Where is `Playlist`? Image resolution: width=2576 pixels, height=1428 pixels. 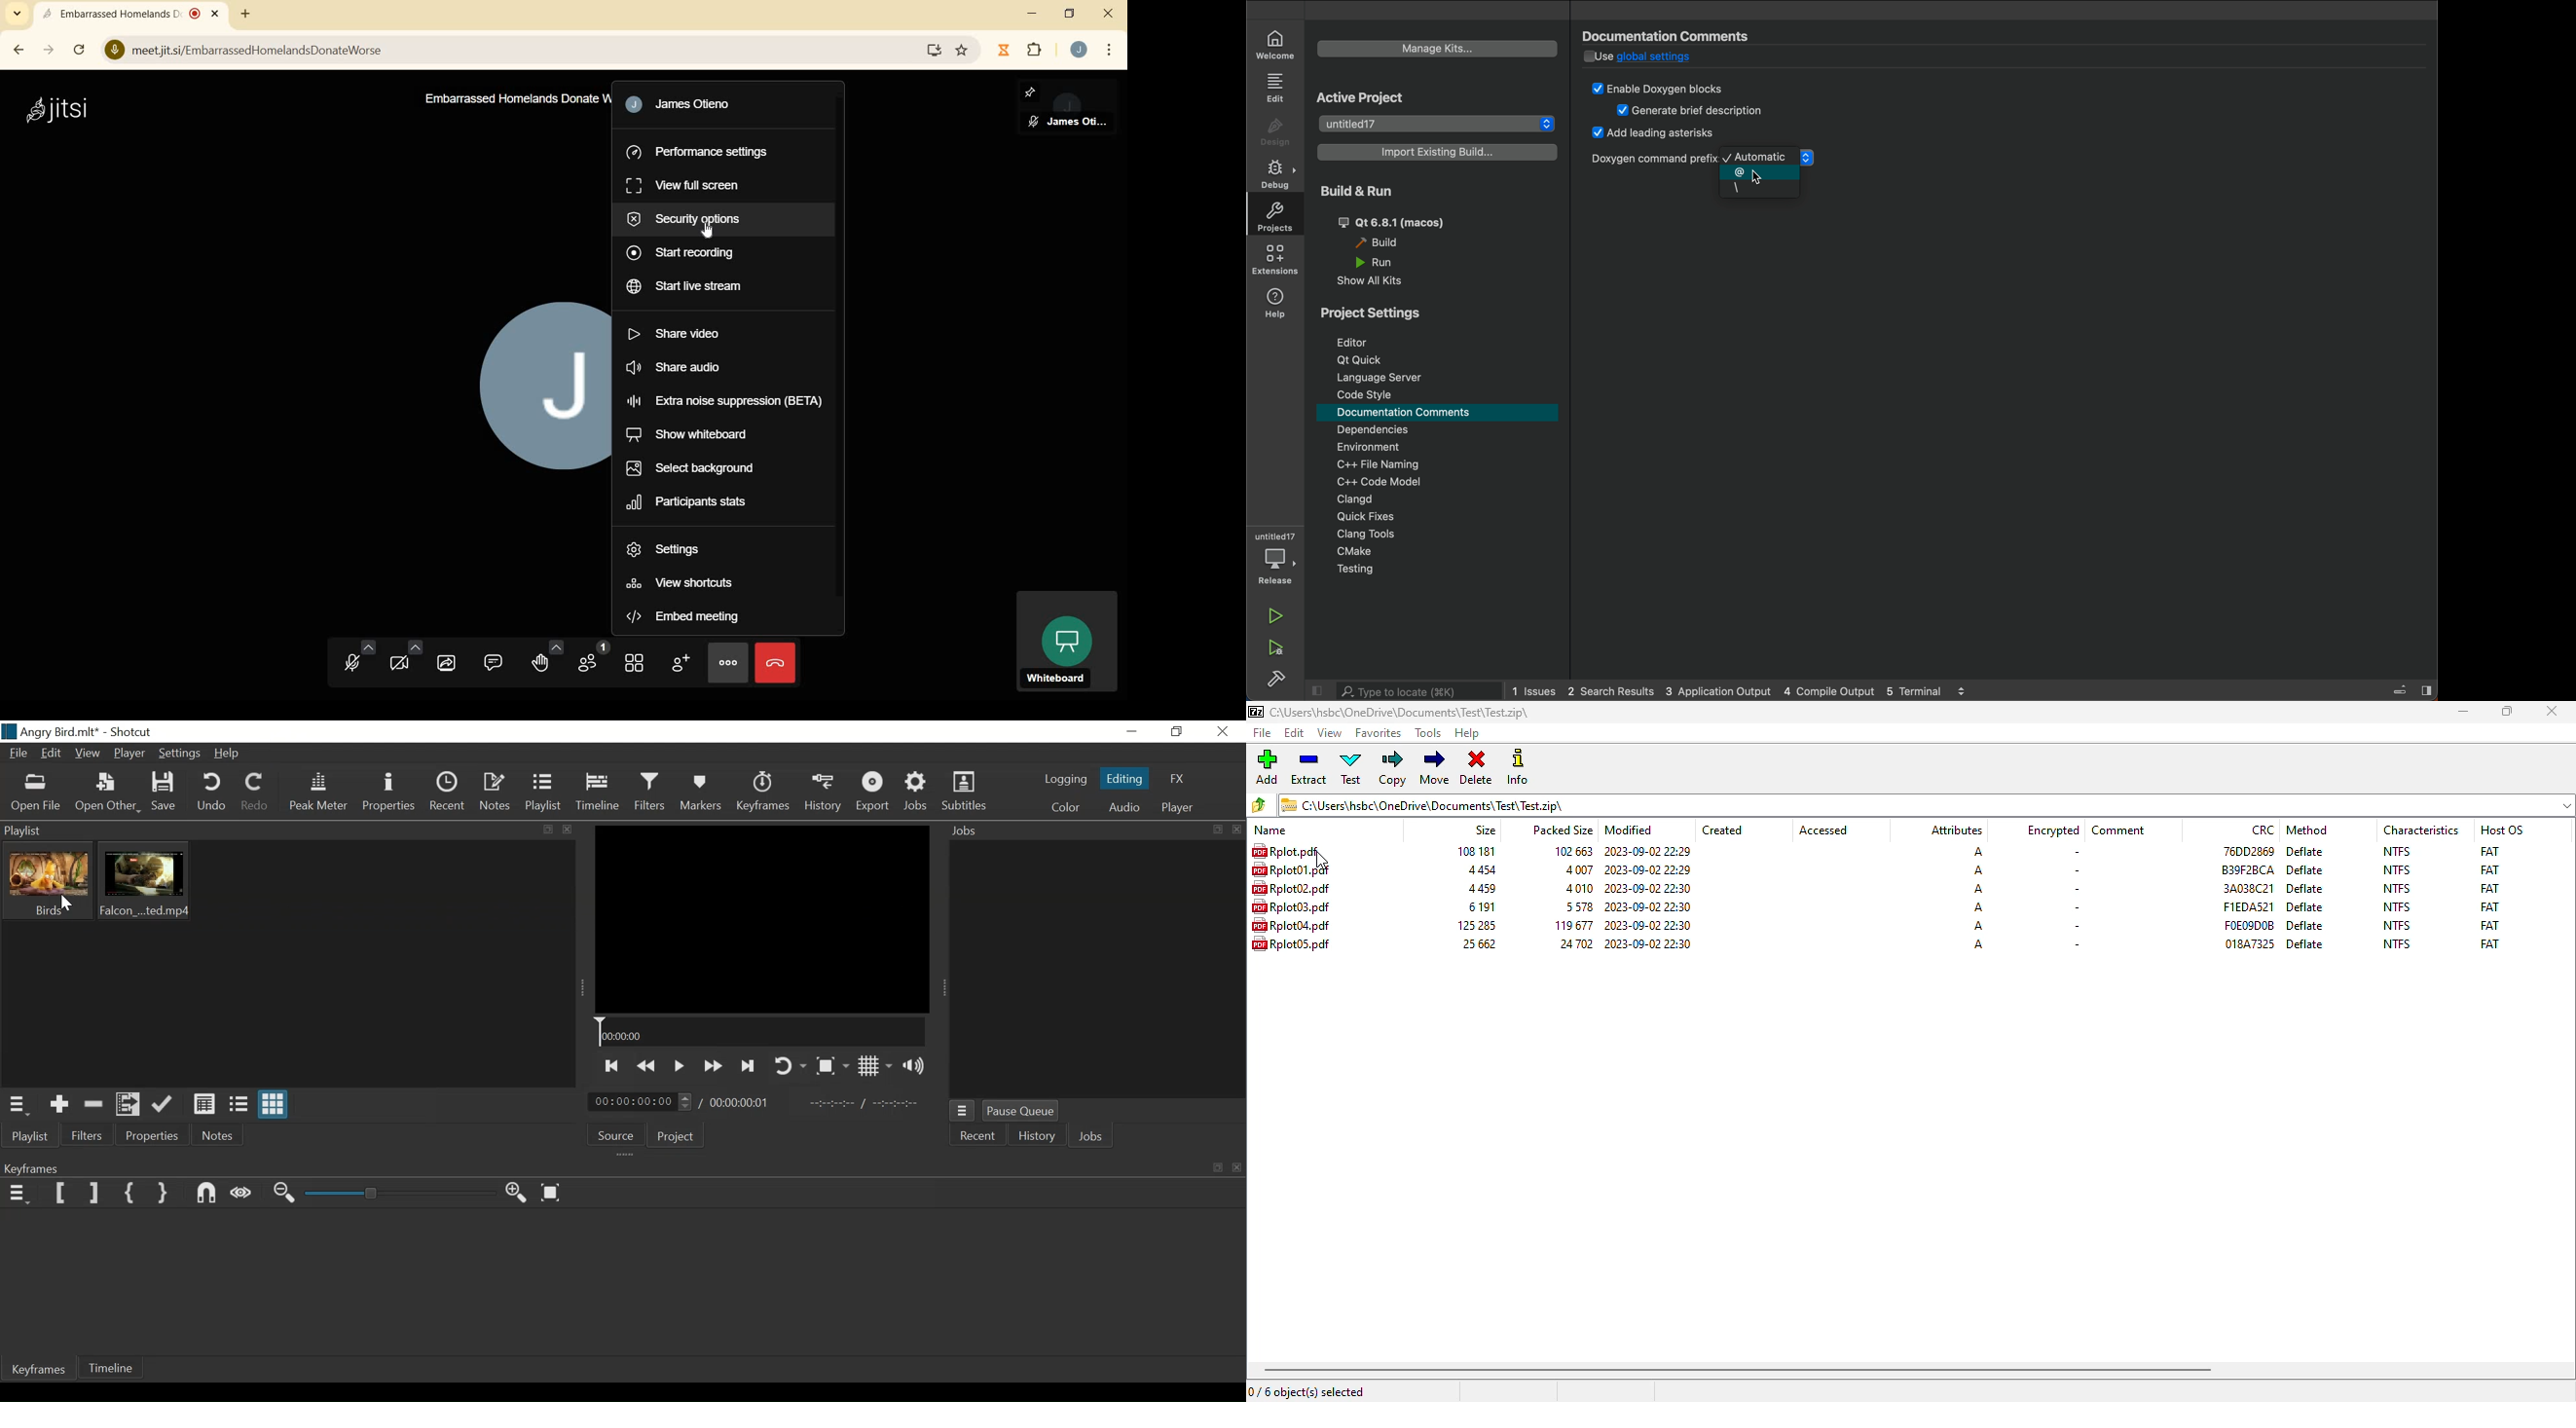 Playlist is located at coordinates (543, 792).